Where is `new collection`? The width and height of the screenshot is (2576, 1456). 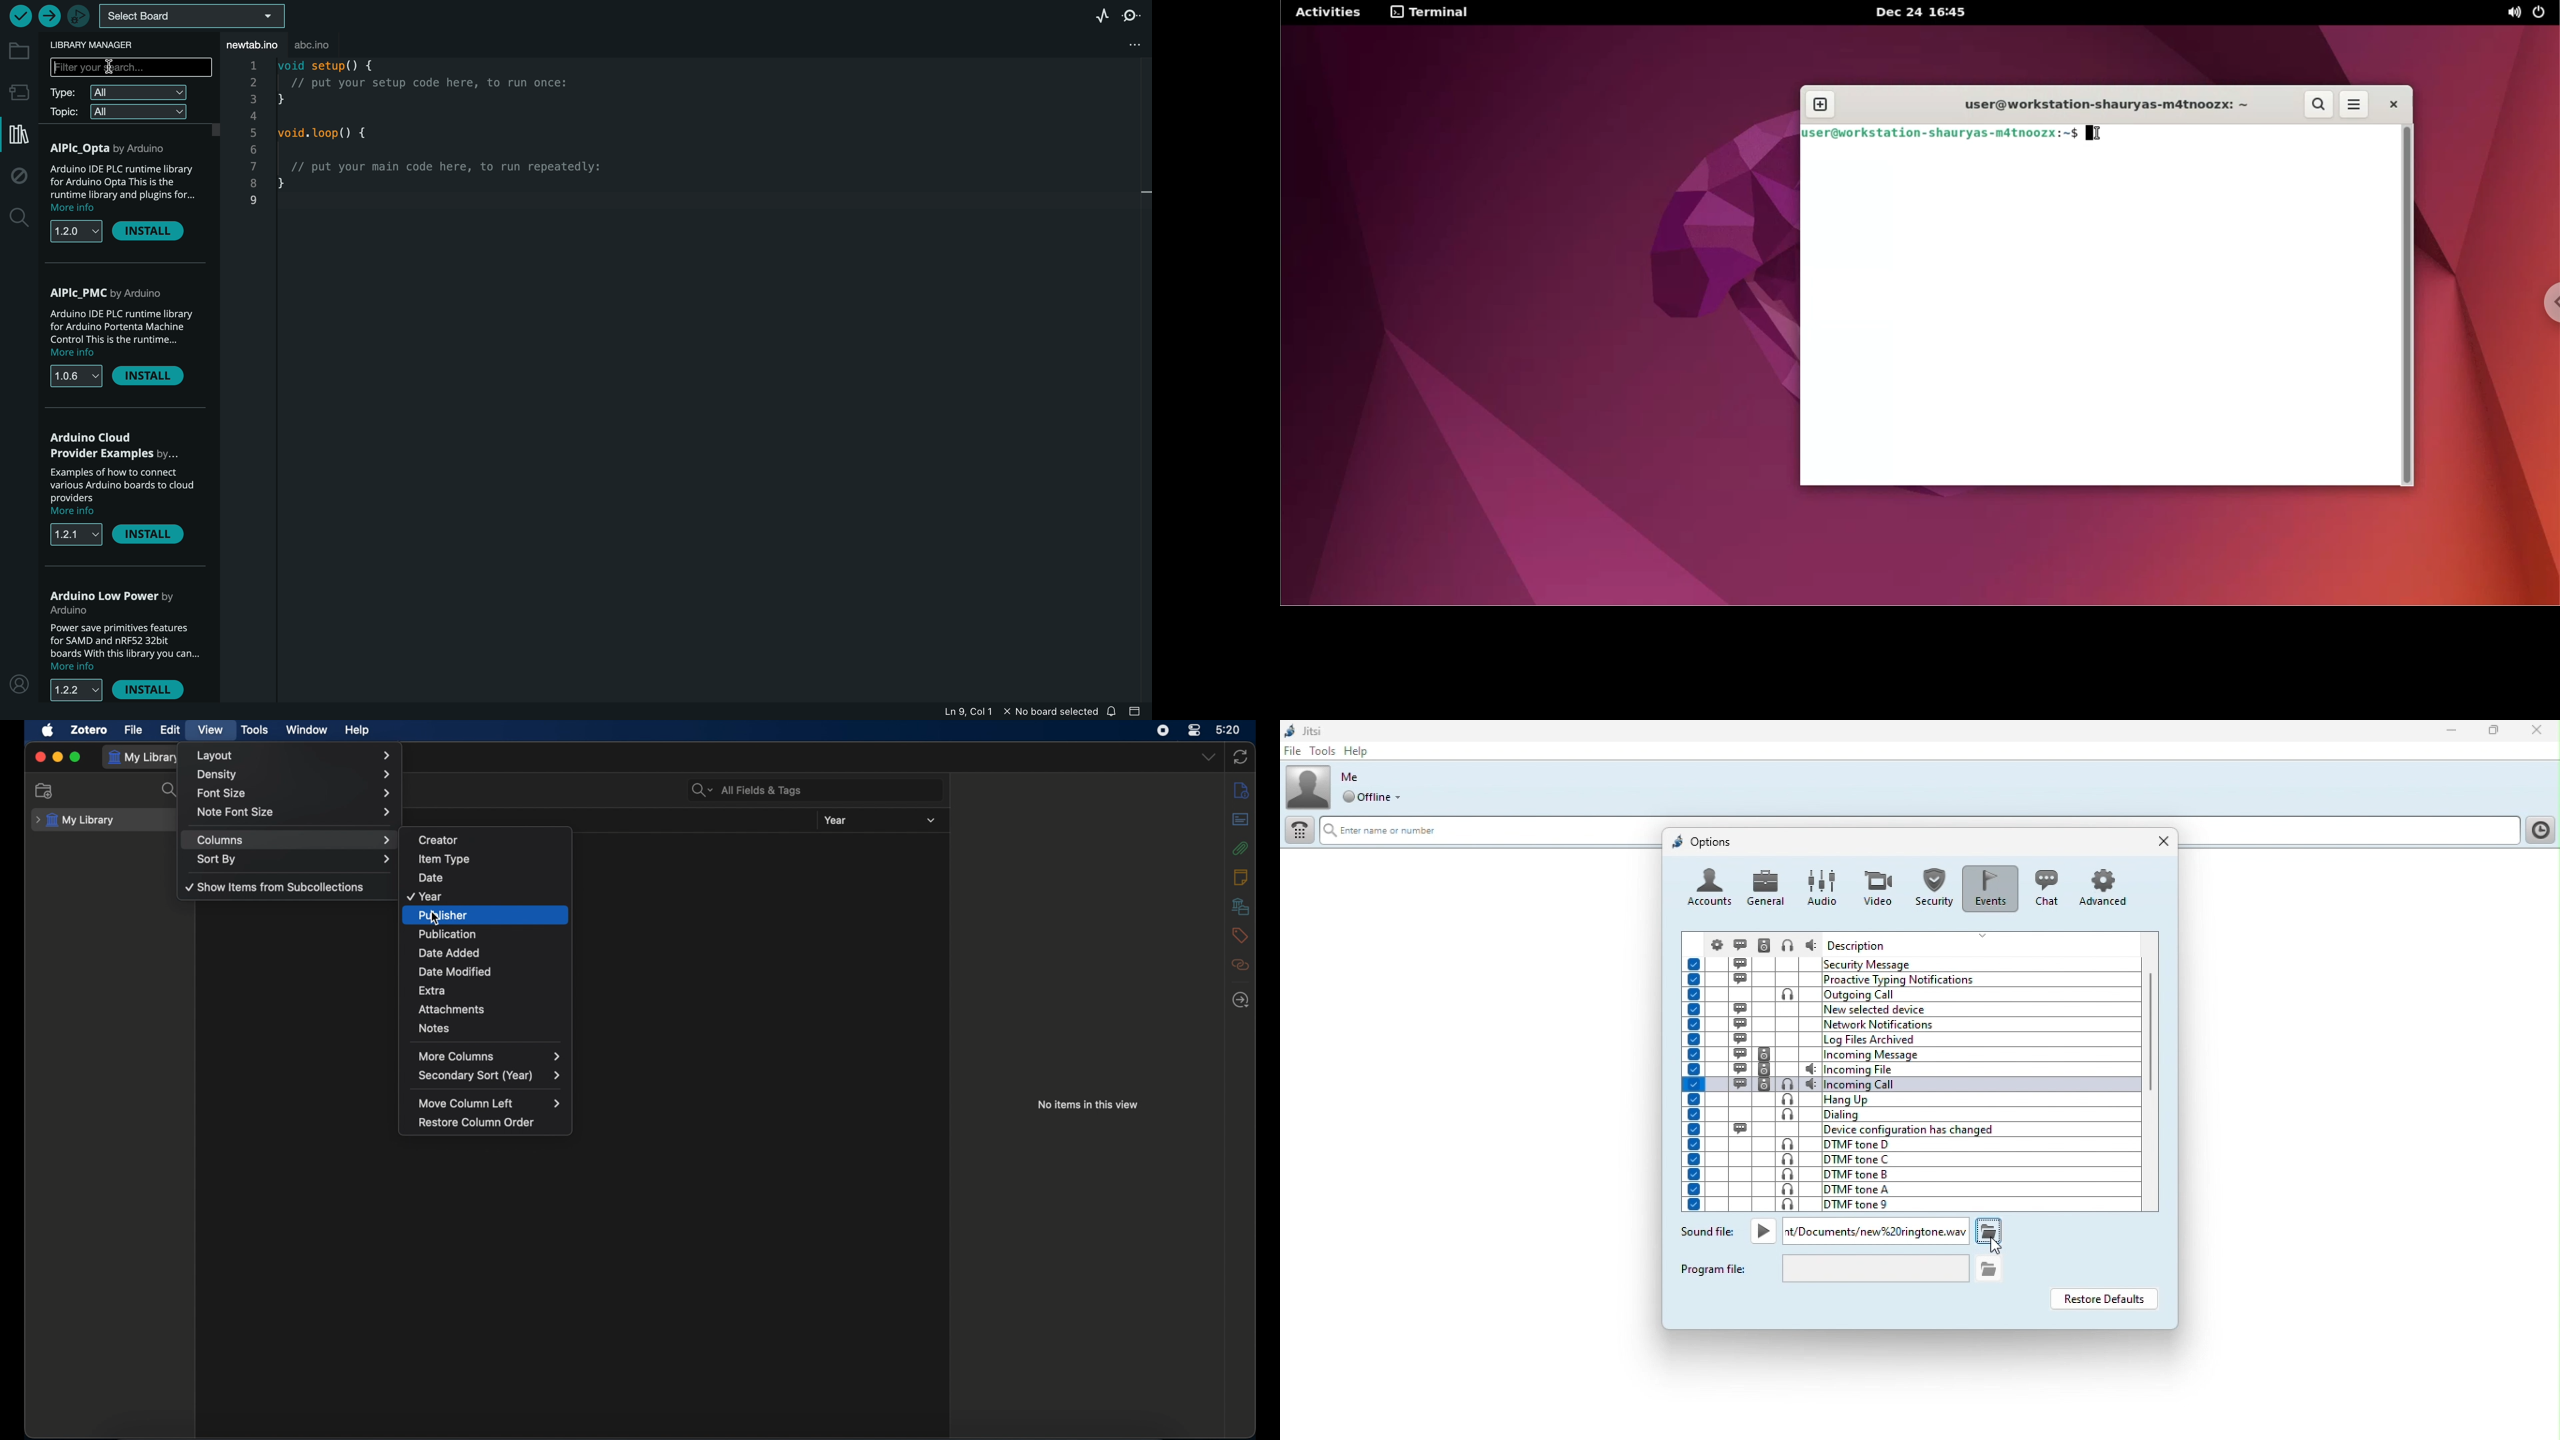 new collection is located at coordinates (45, 790).